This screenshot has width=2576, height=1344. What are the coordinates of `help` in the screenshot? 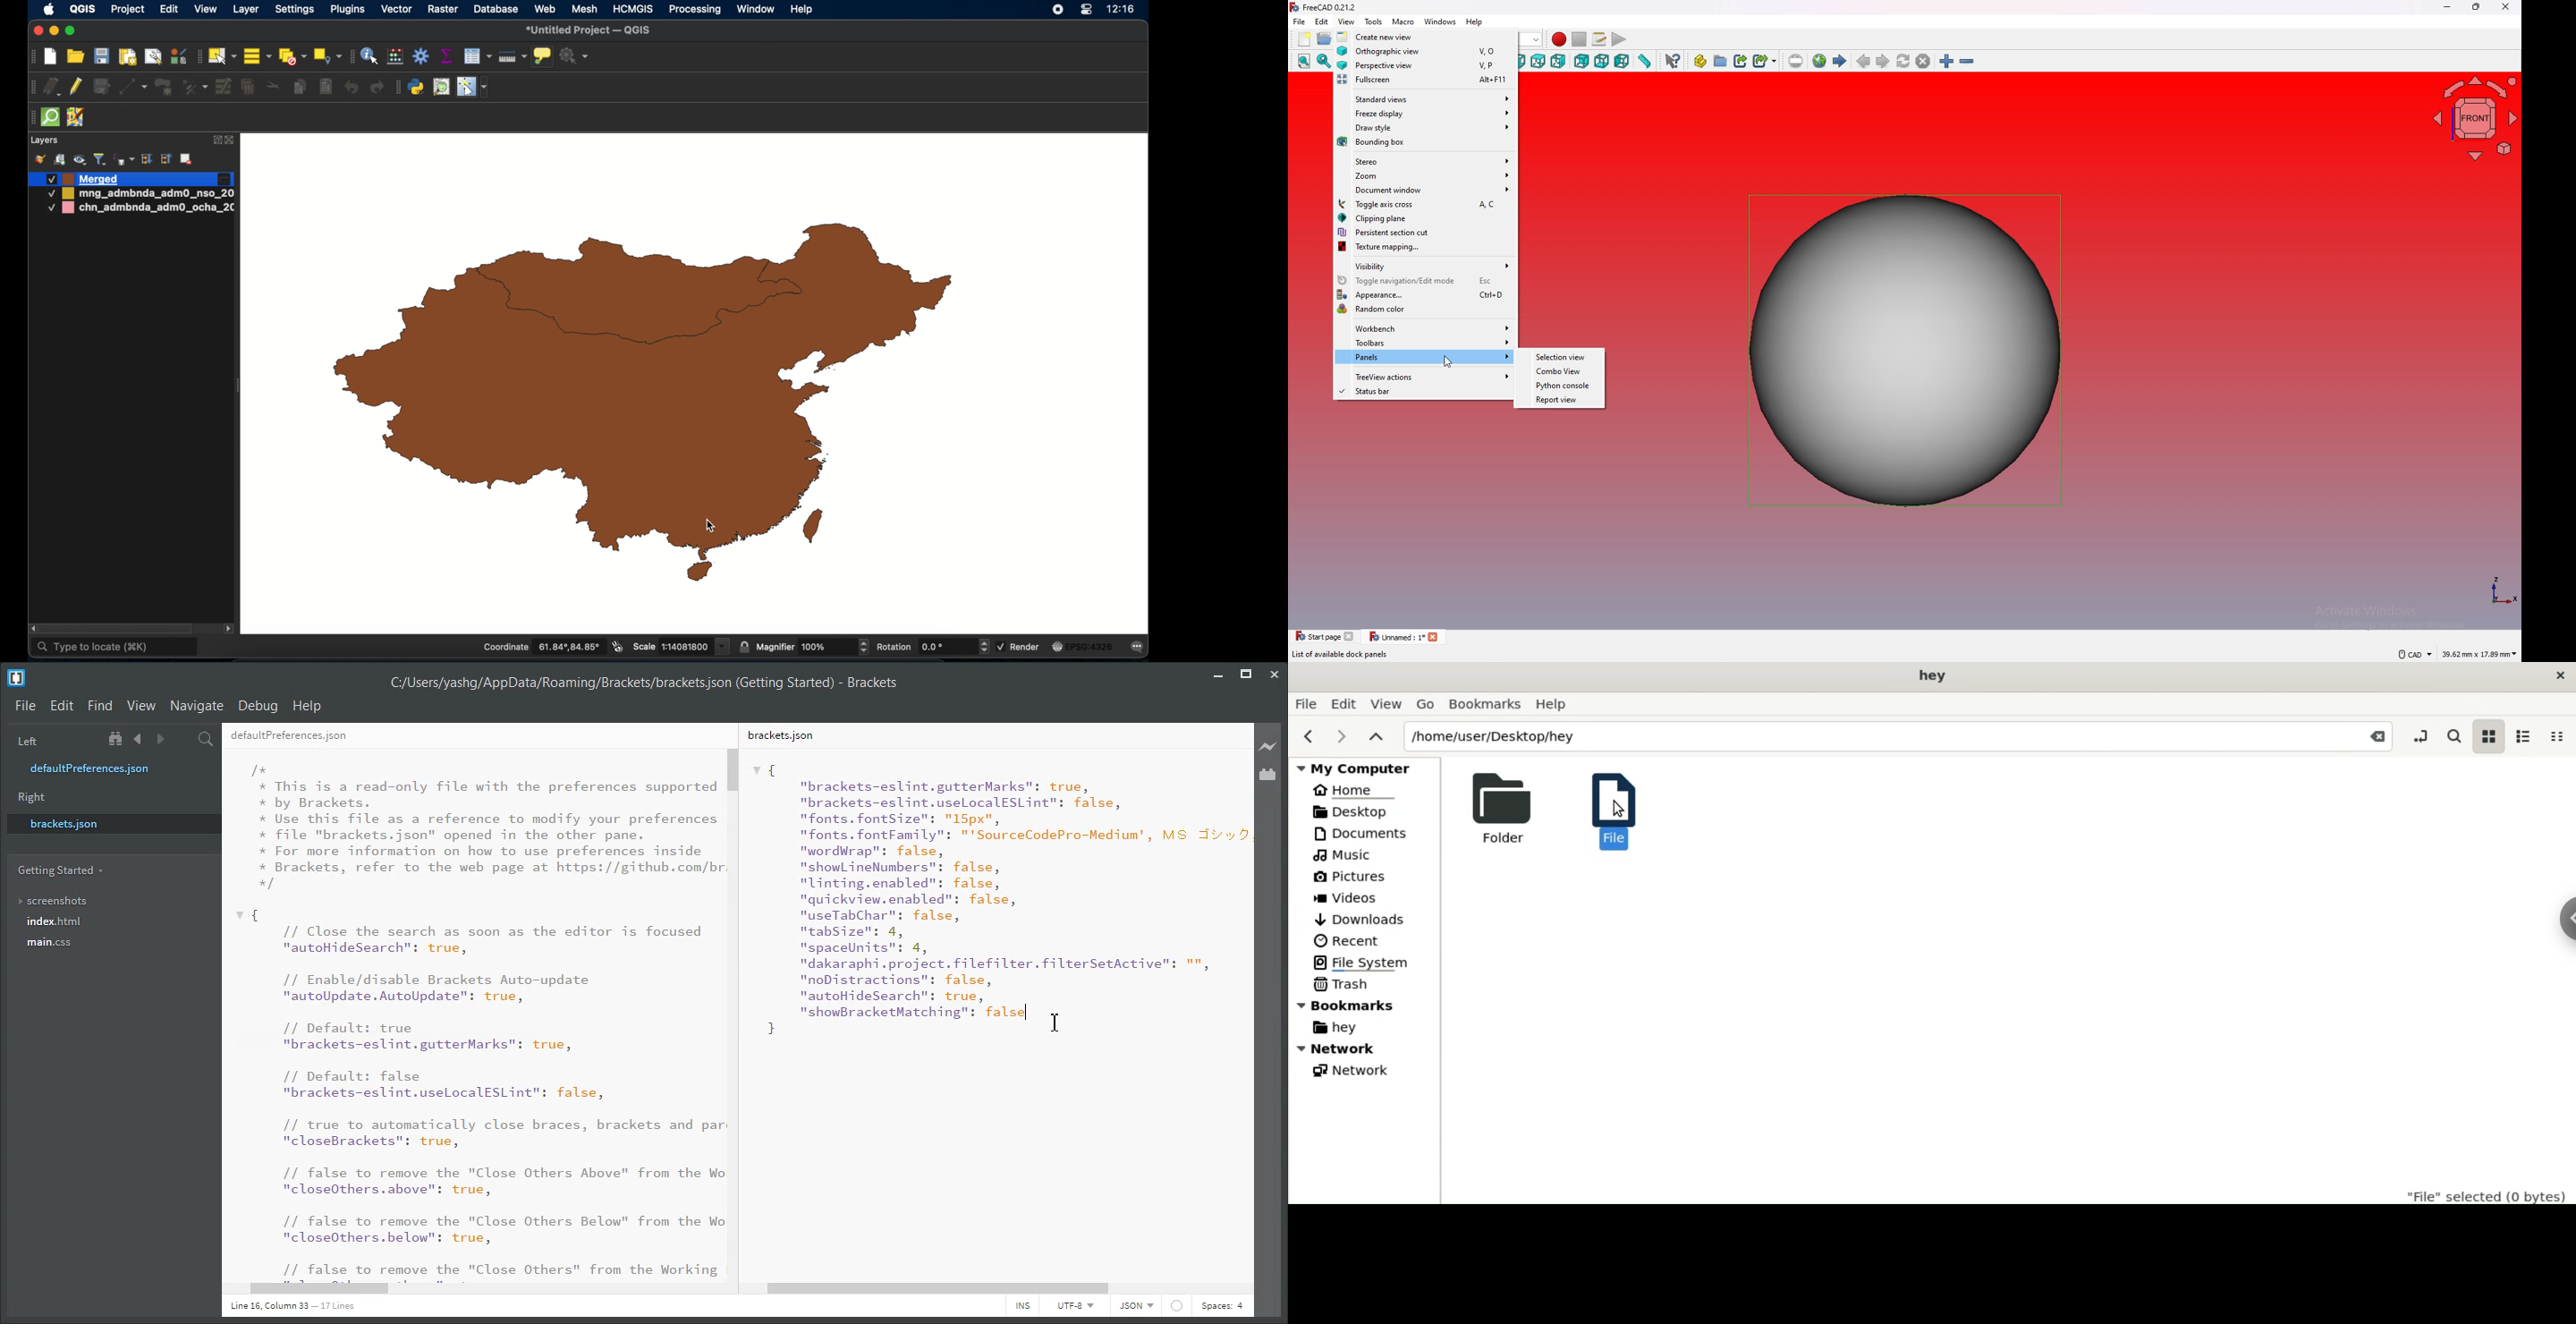 It's located at (802, 9).